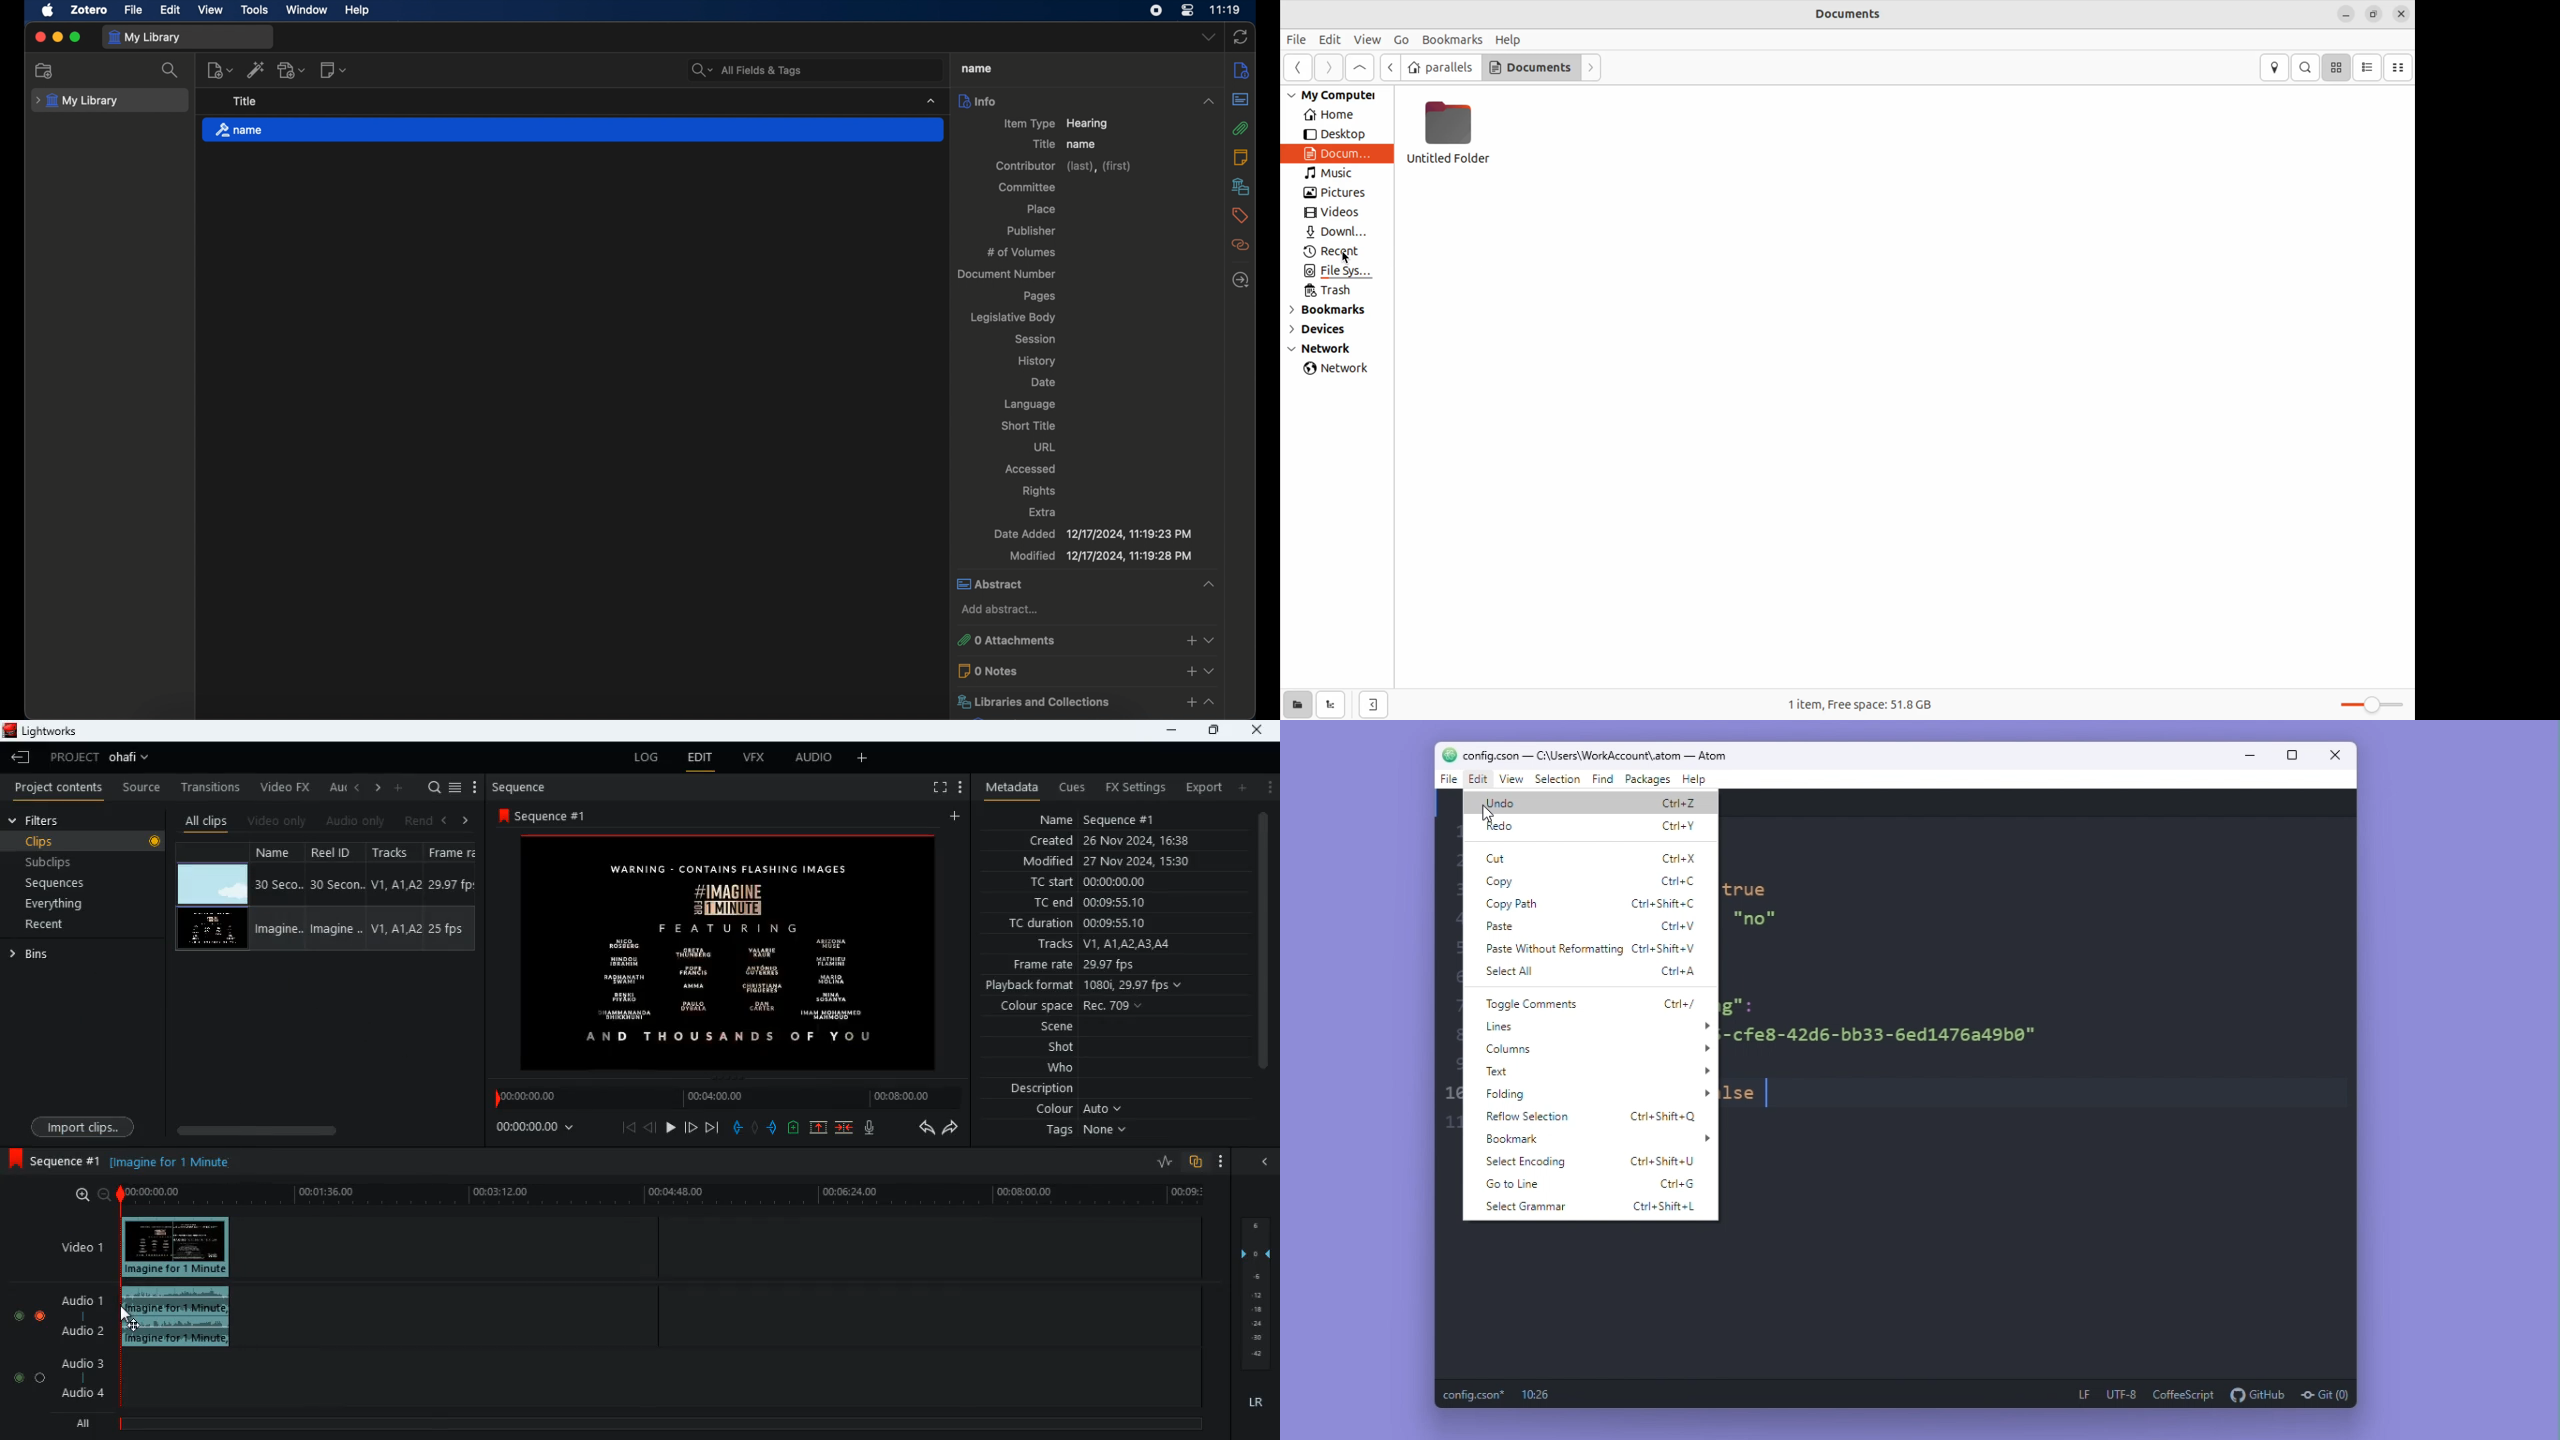 This screenshot has height=1456, width=2576. What do you see at coordinates (1665, 1209) in the screenshot?
I see `ctrl+shift+l` at bounding box center [1665, 1209].